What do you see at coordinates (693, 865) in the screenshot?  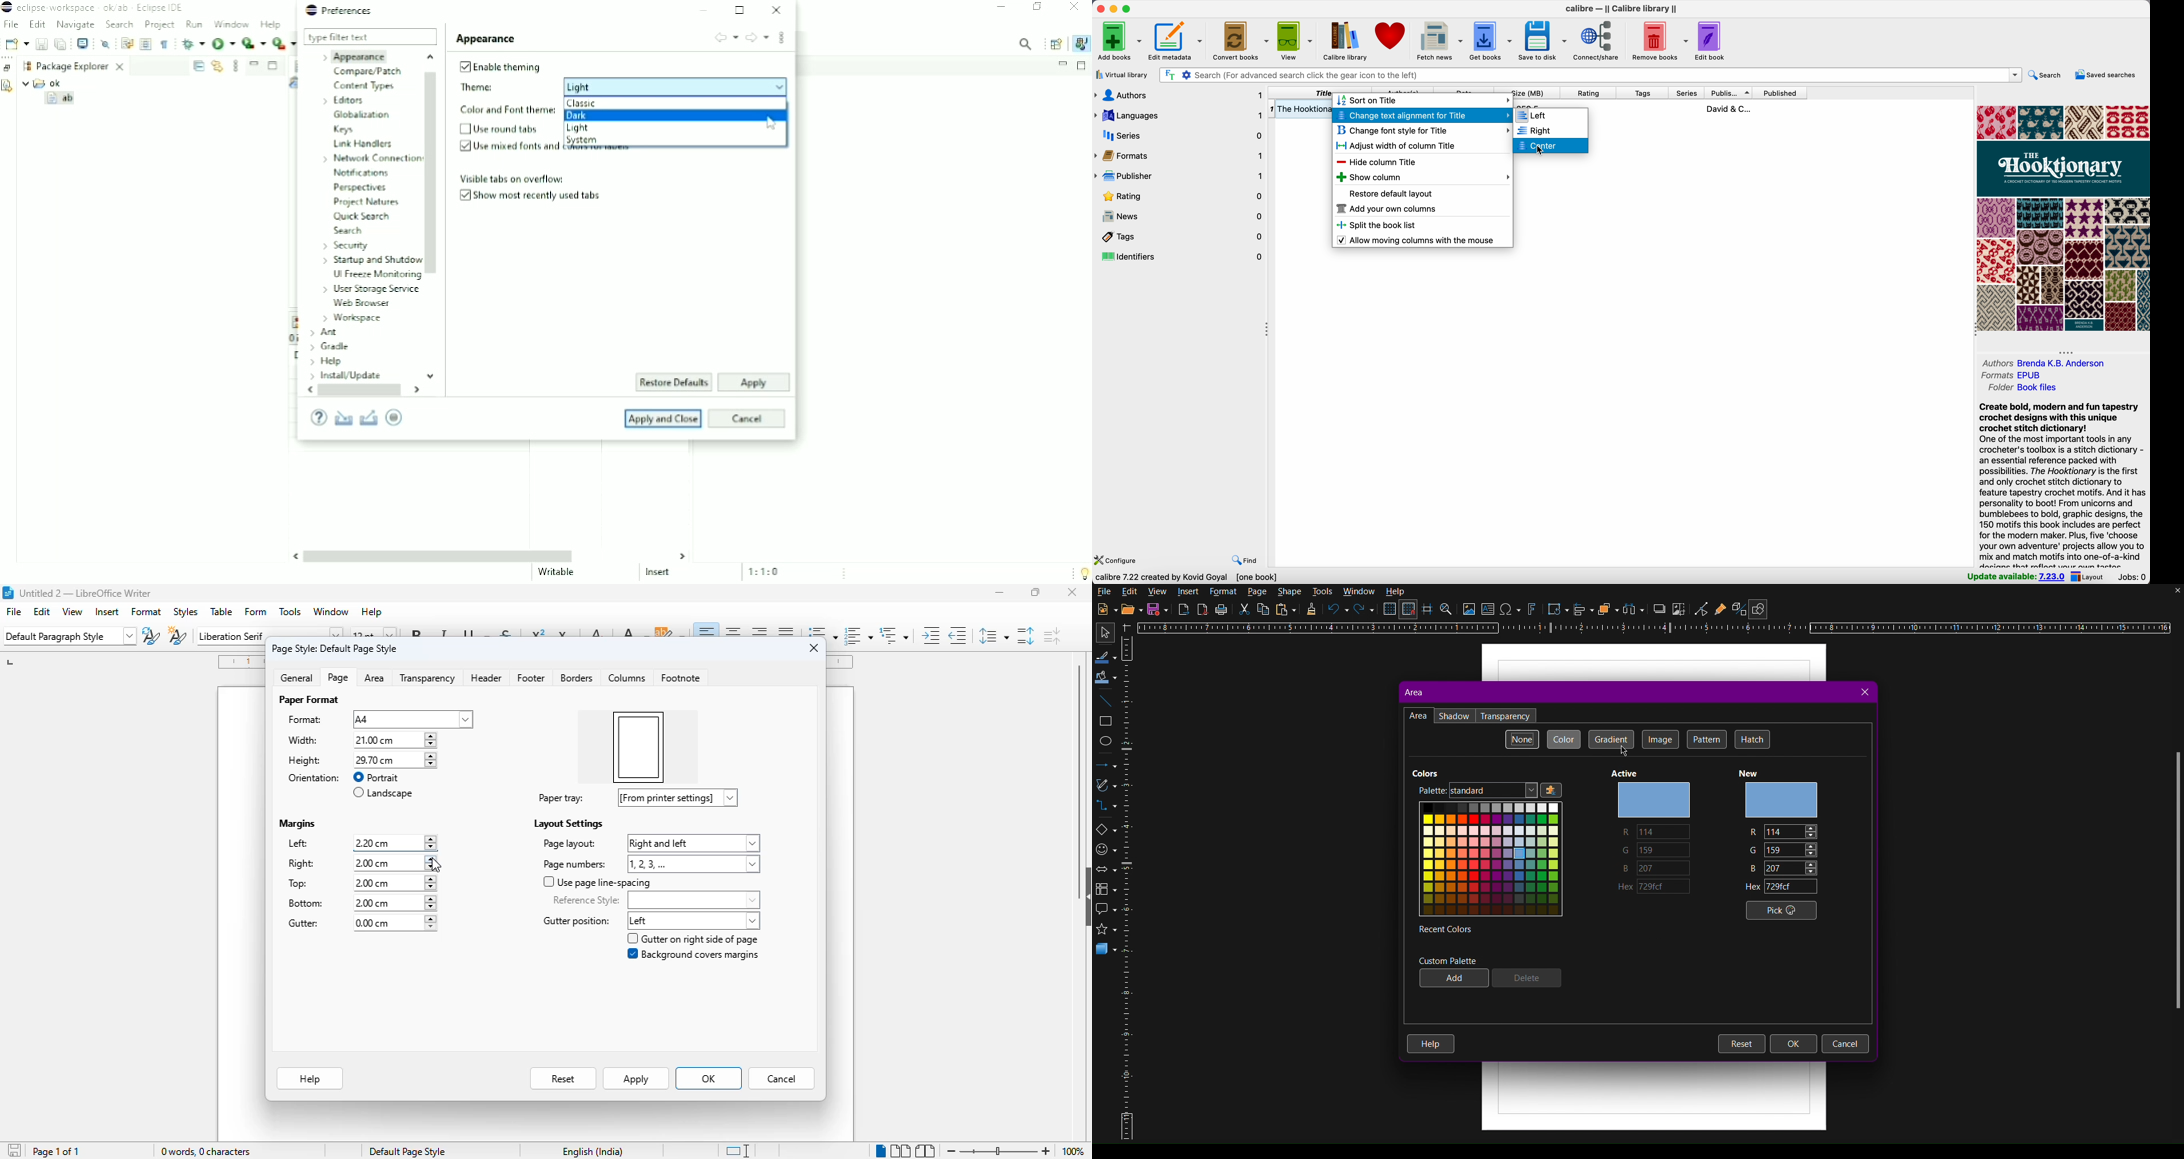 I see `page numbers options` at bounding box center [693, 865].